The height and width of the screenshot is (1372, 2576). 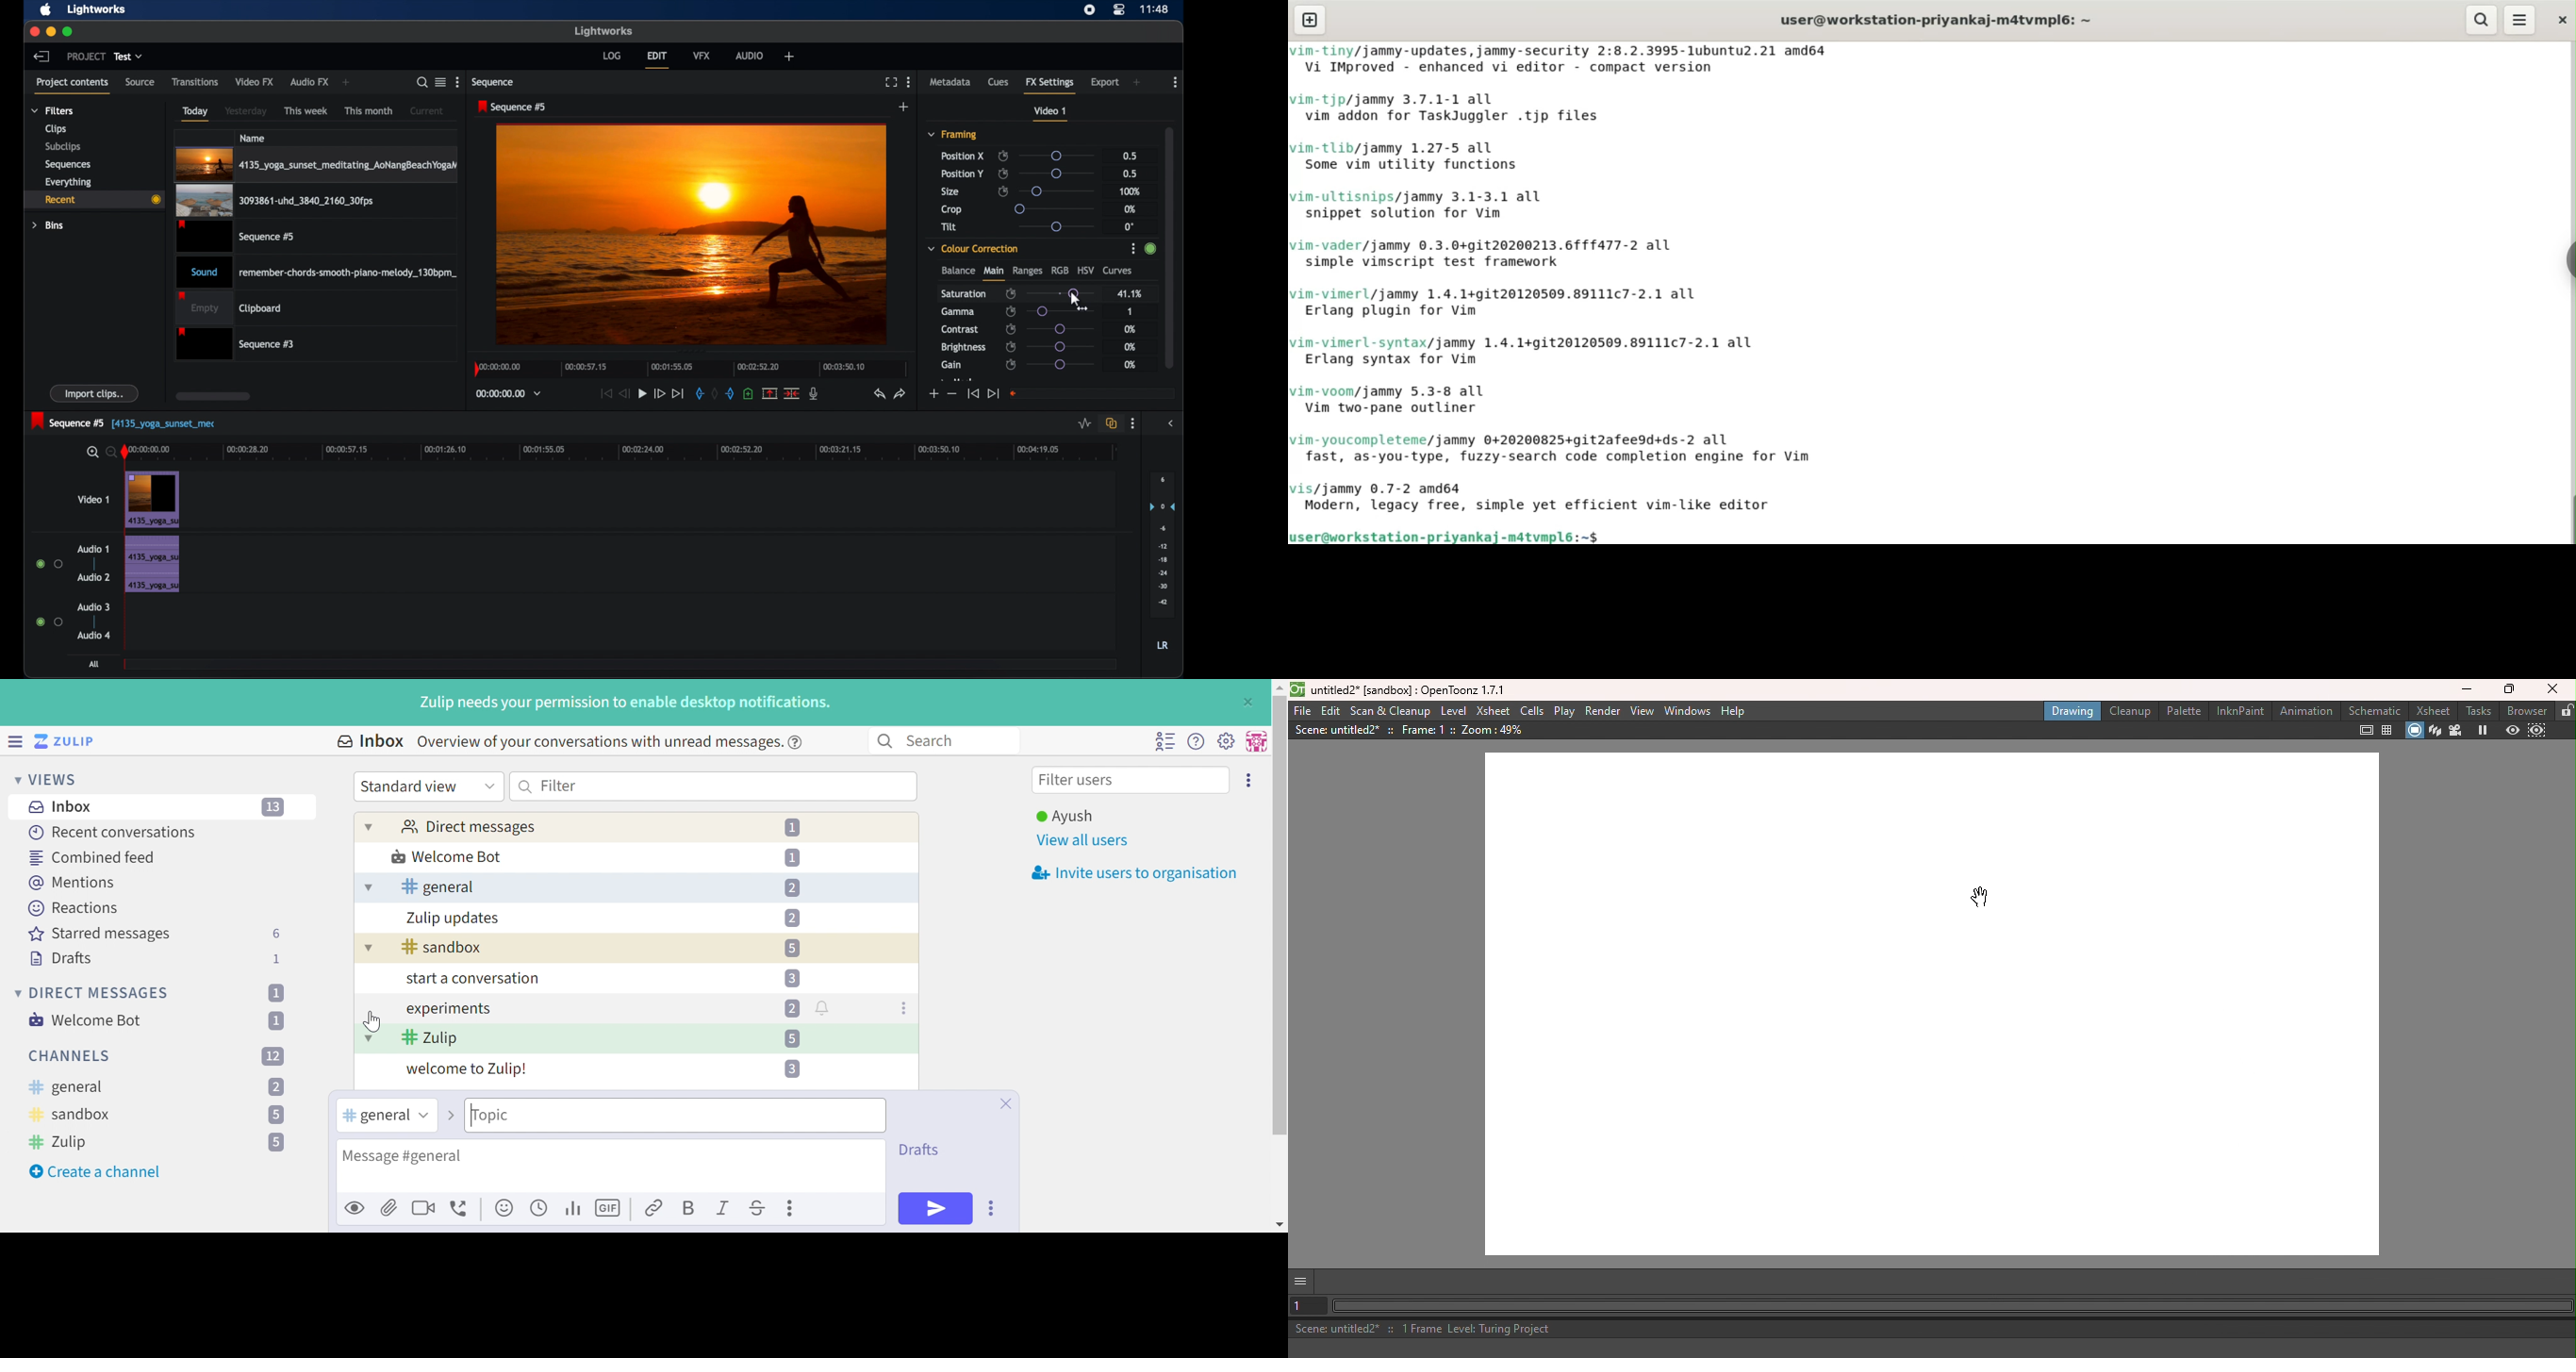 I want to click on Add video call, so click(x=423, y=1208).